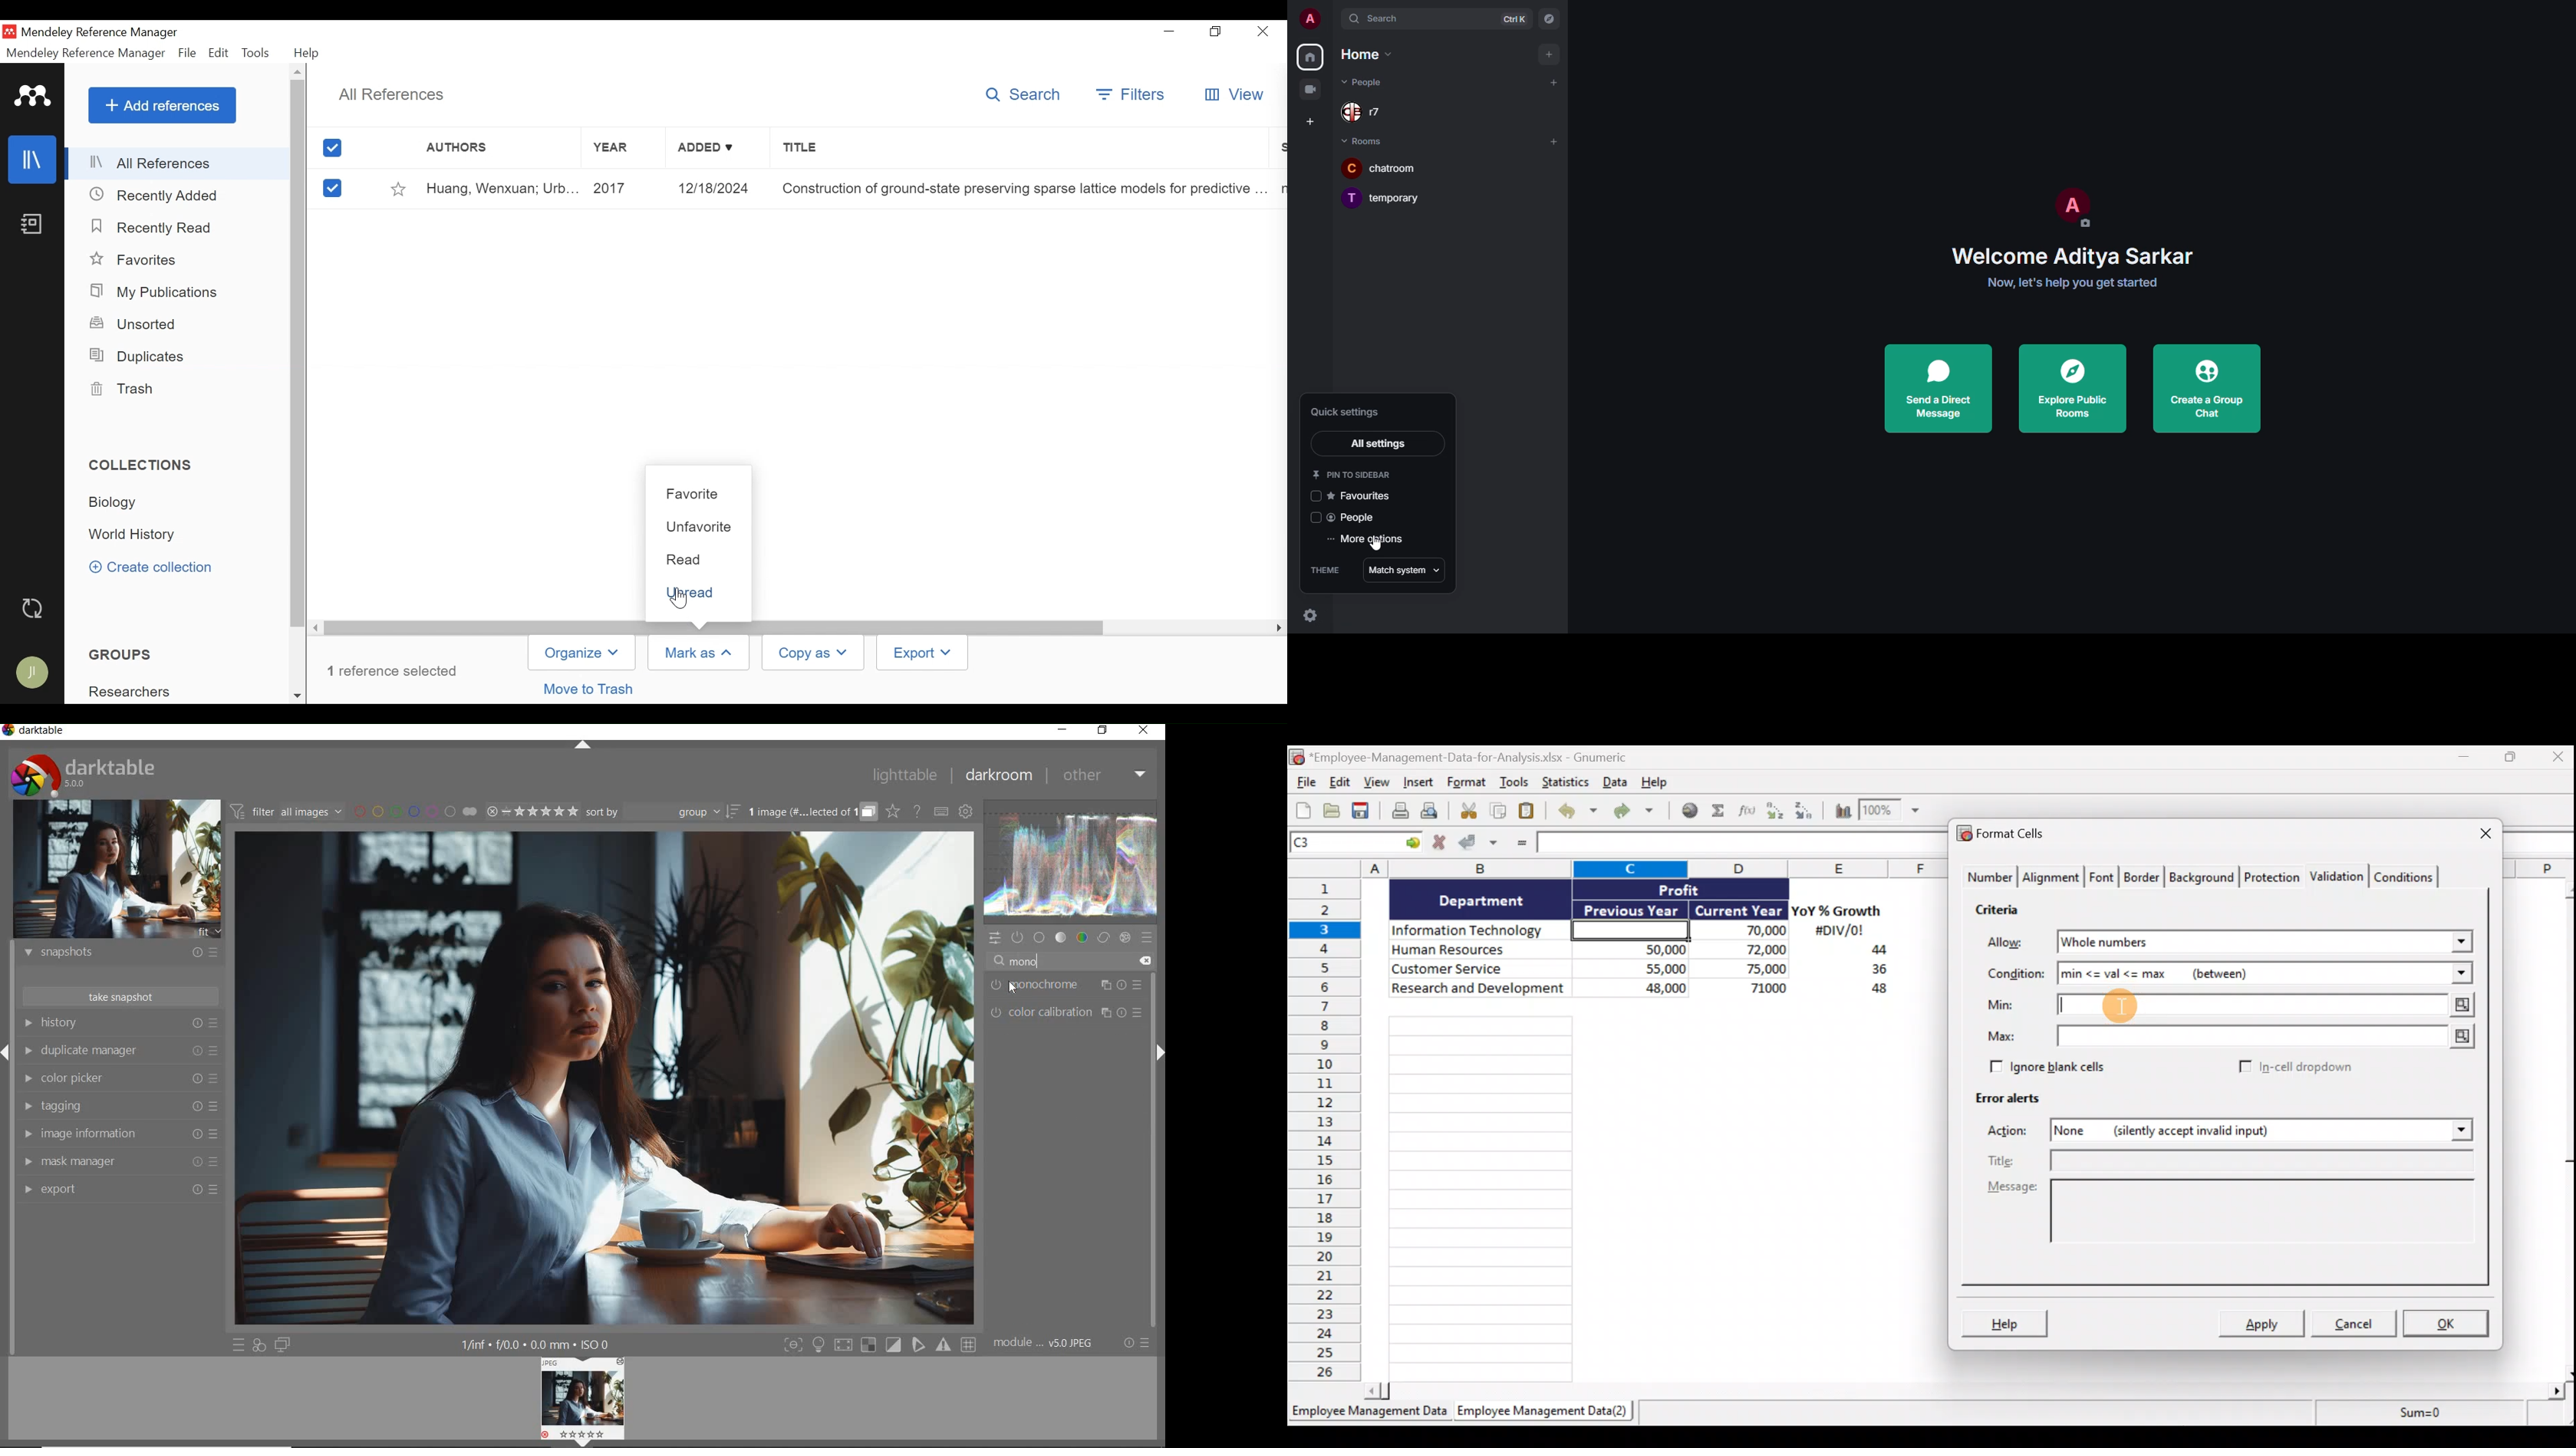  Describe the element at coordinates (484, 150) in the screenshot. I see `Author` at that location.